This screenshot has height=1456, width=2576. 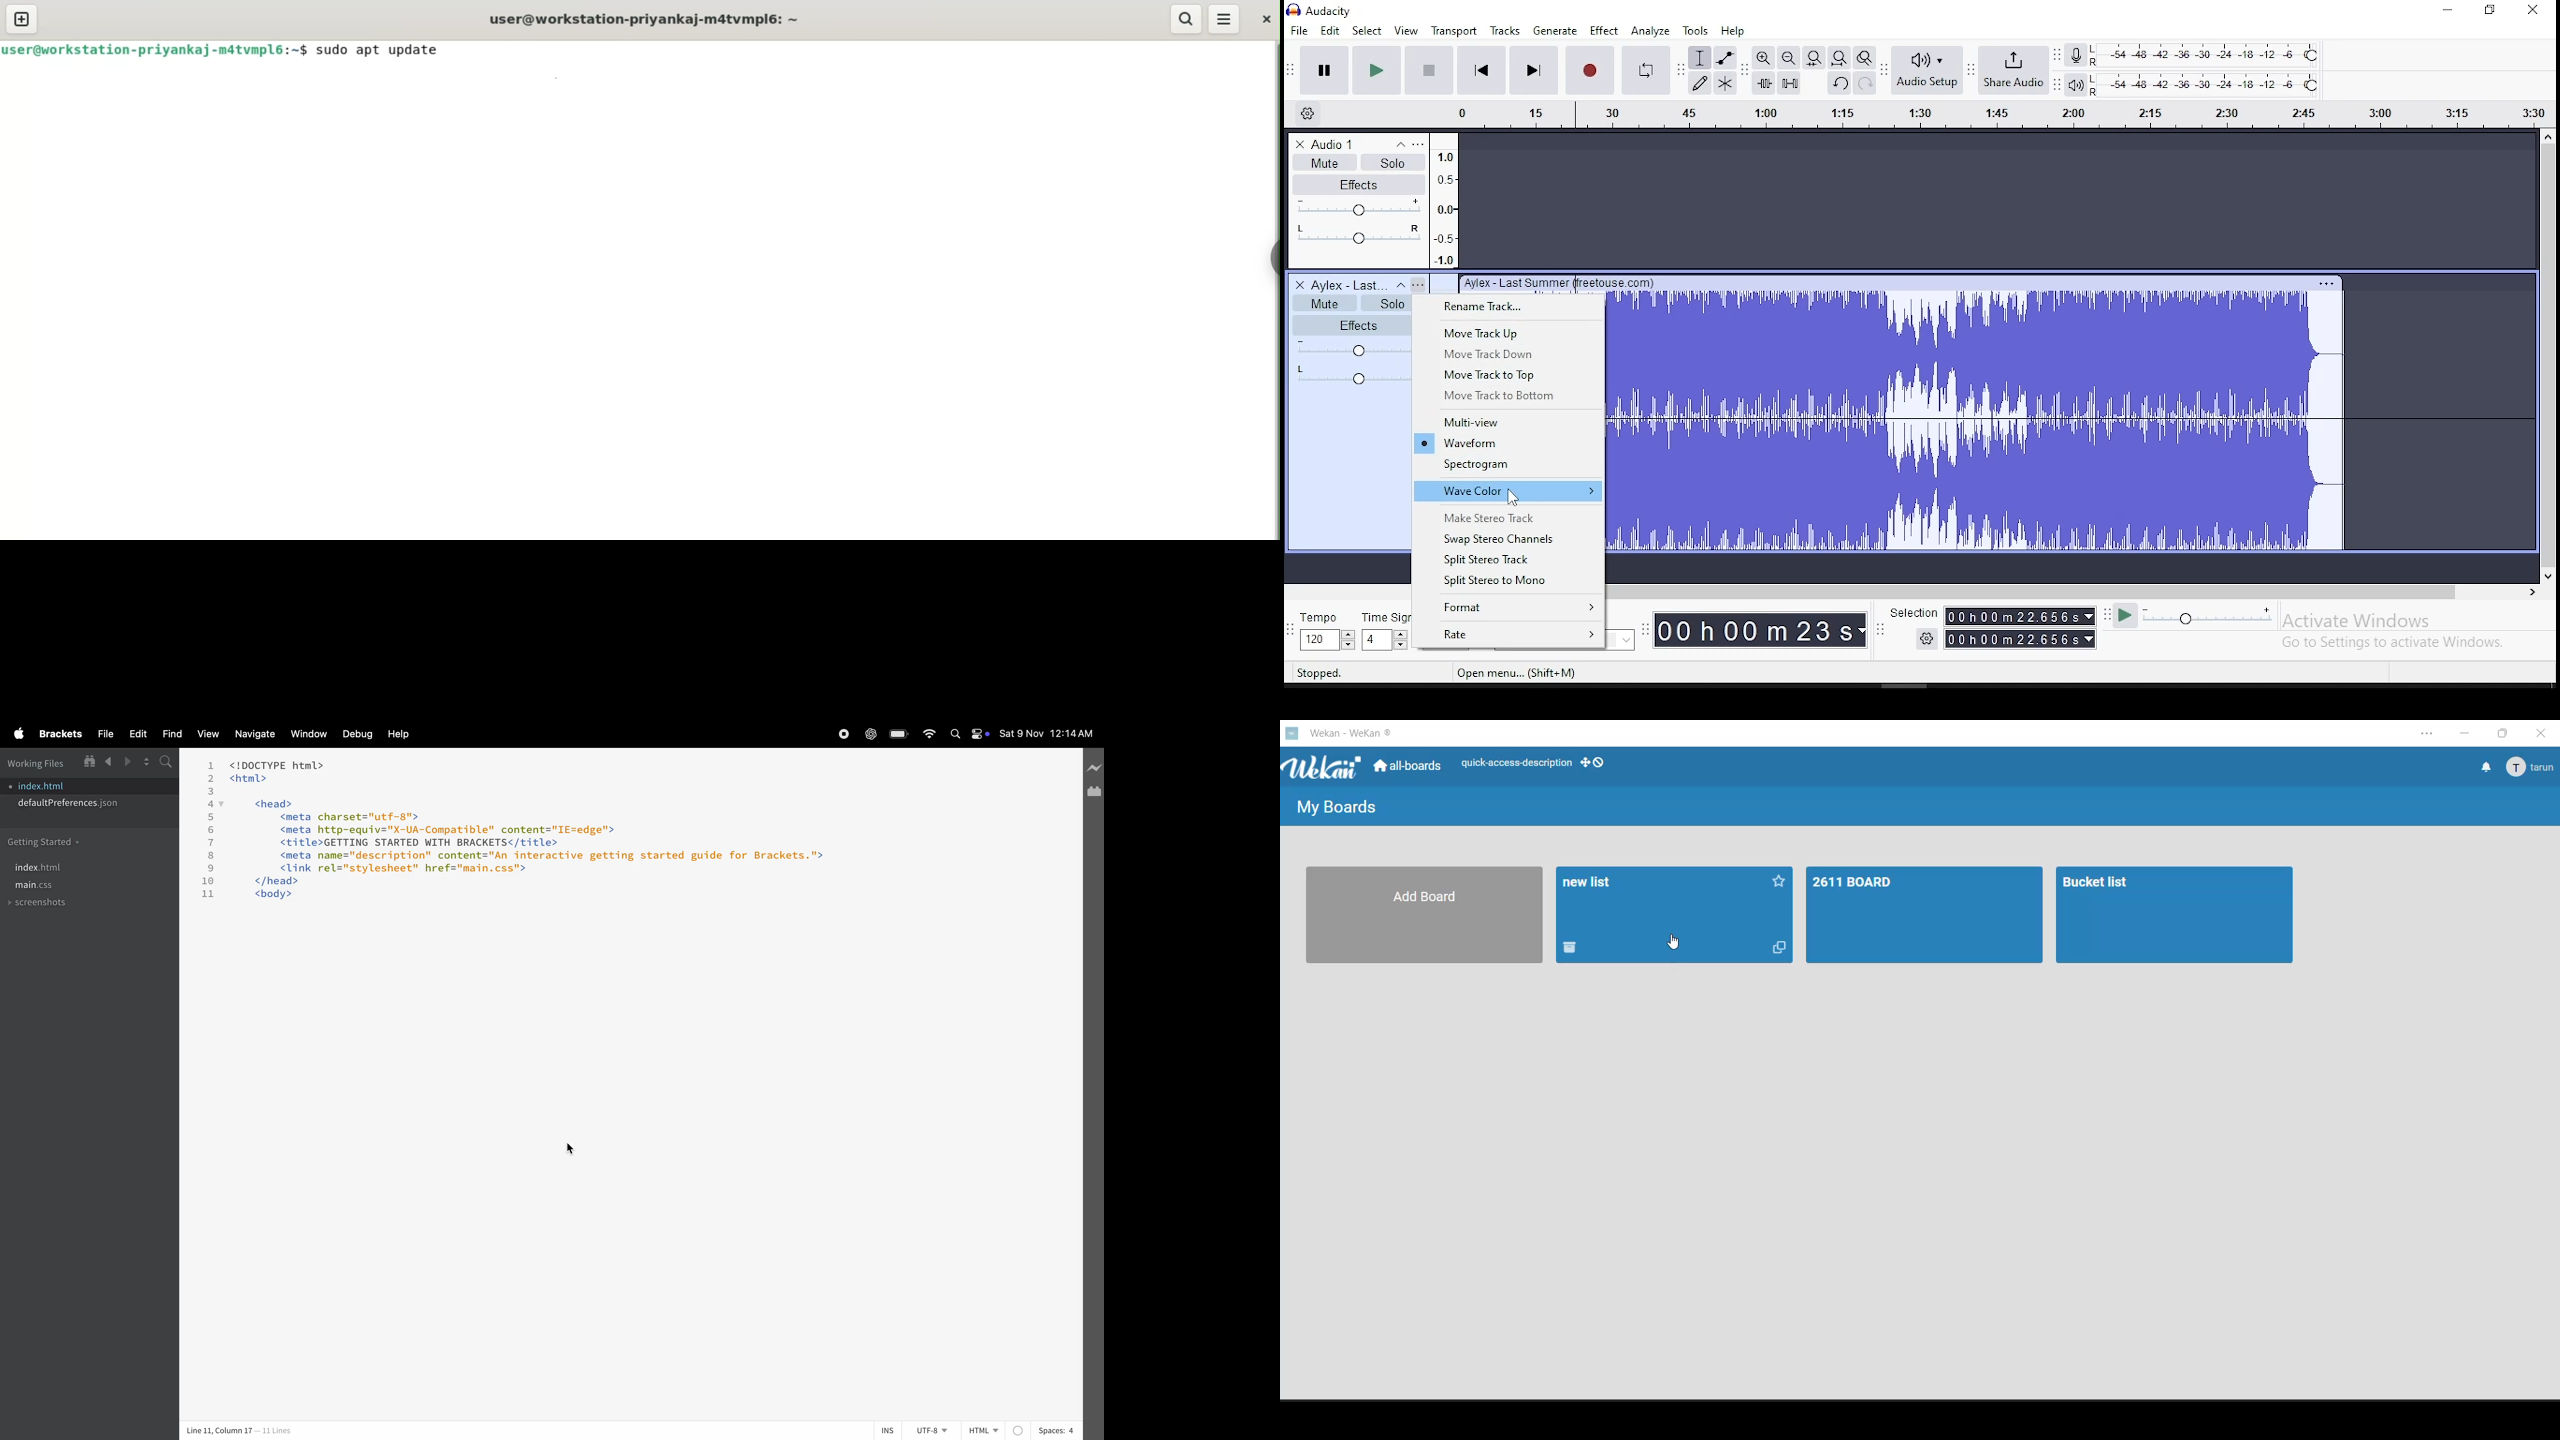 What do you see at coordinates (1839, 57) in the screenshot?
I see `fit project to width` at bounding box center [1839, 57].